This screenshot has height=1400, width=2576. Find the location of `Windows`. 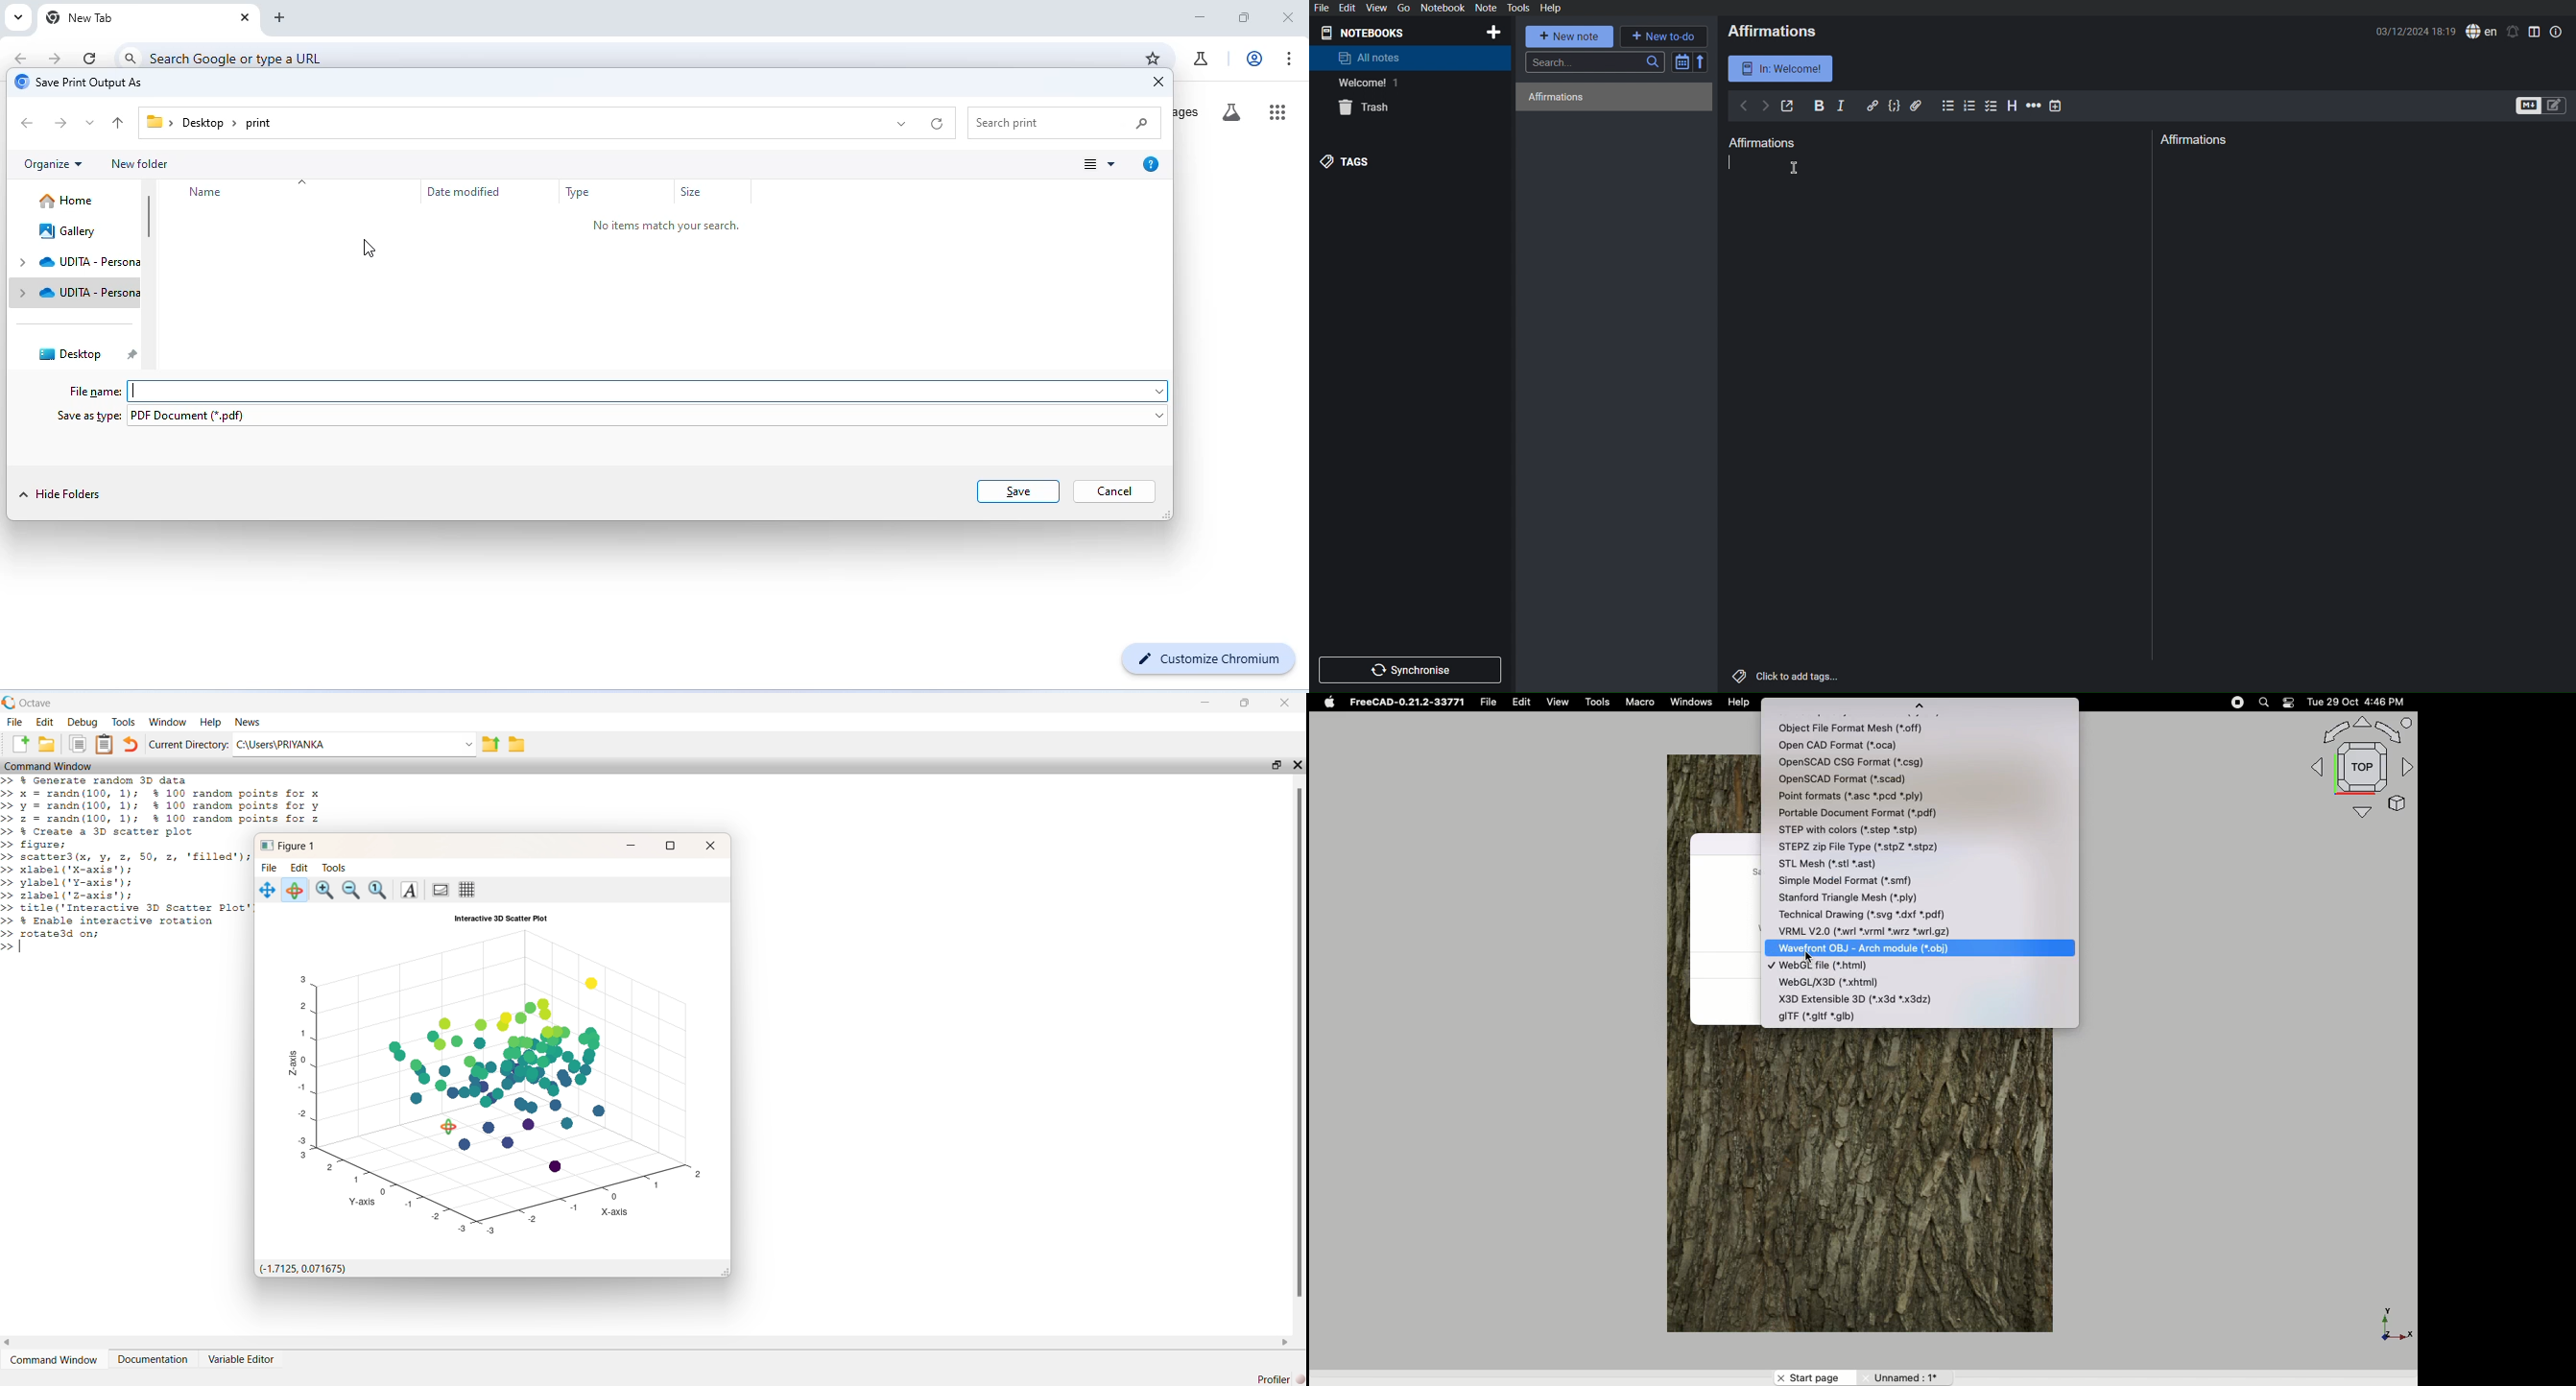

Windows is located at coordinates (1696, 703).